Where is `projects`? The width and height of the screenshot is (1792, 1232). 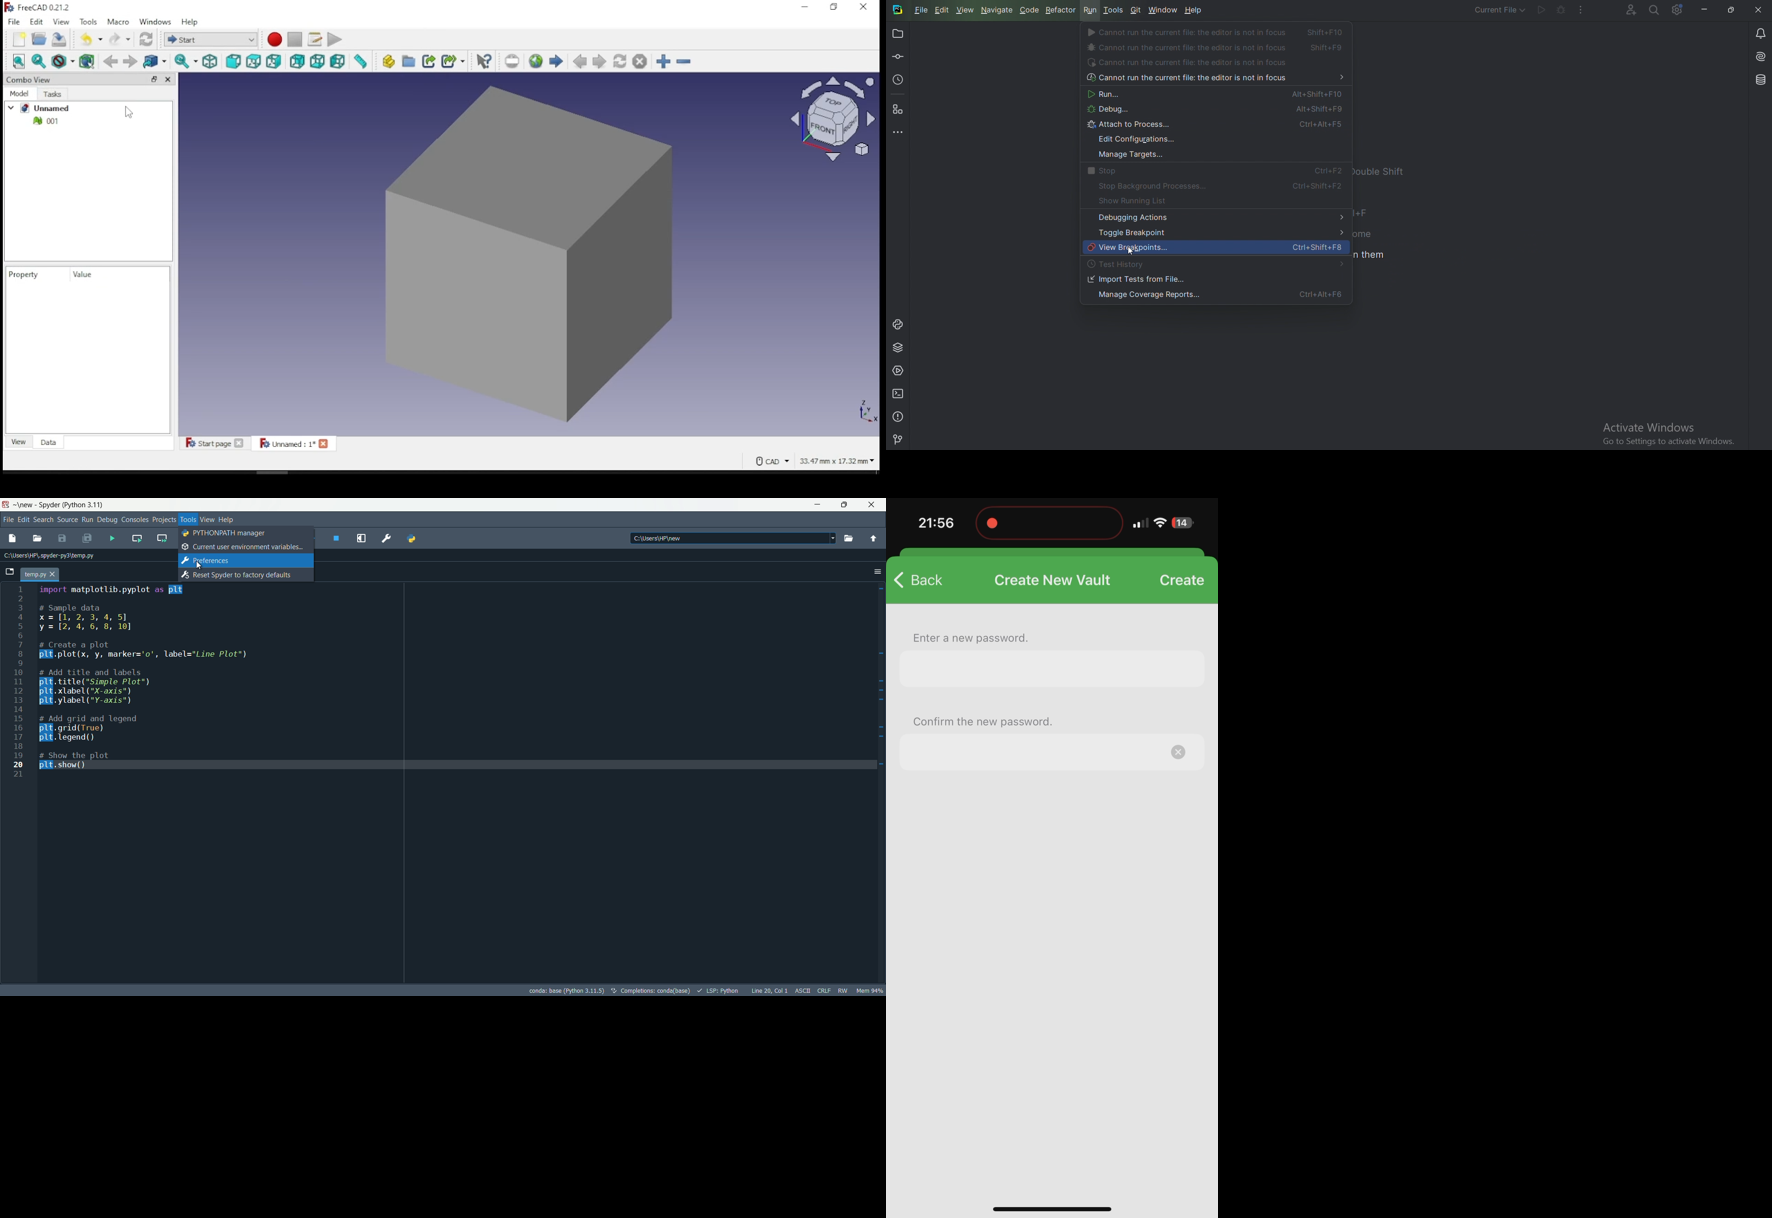
projects is located at coordinates (164, 519).